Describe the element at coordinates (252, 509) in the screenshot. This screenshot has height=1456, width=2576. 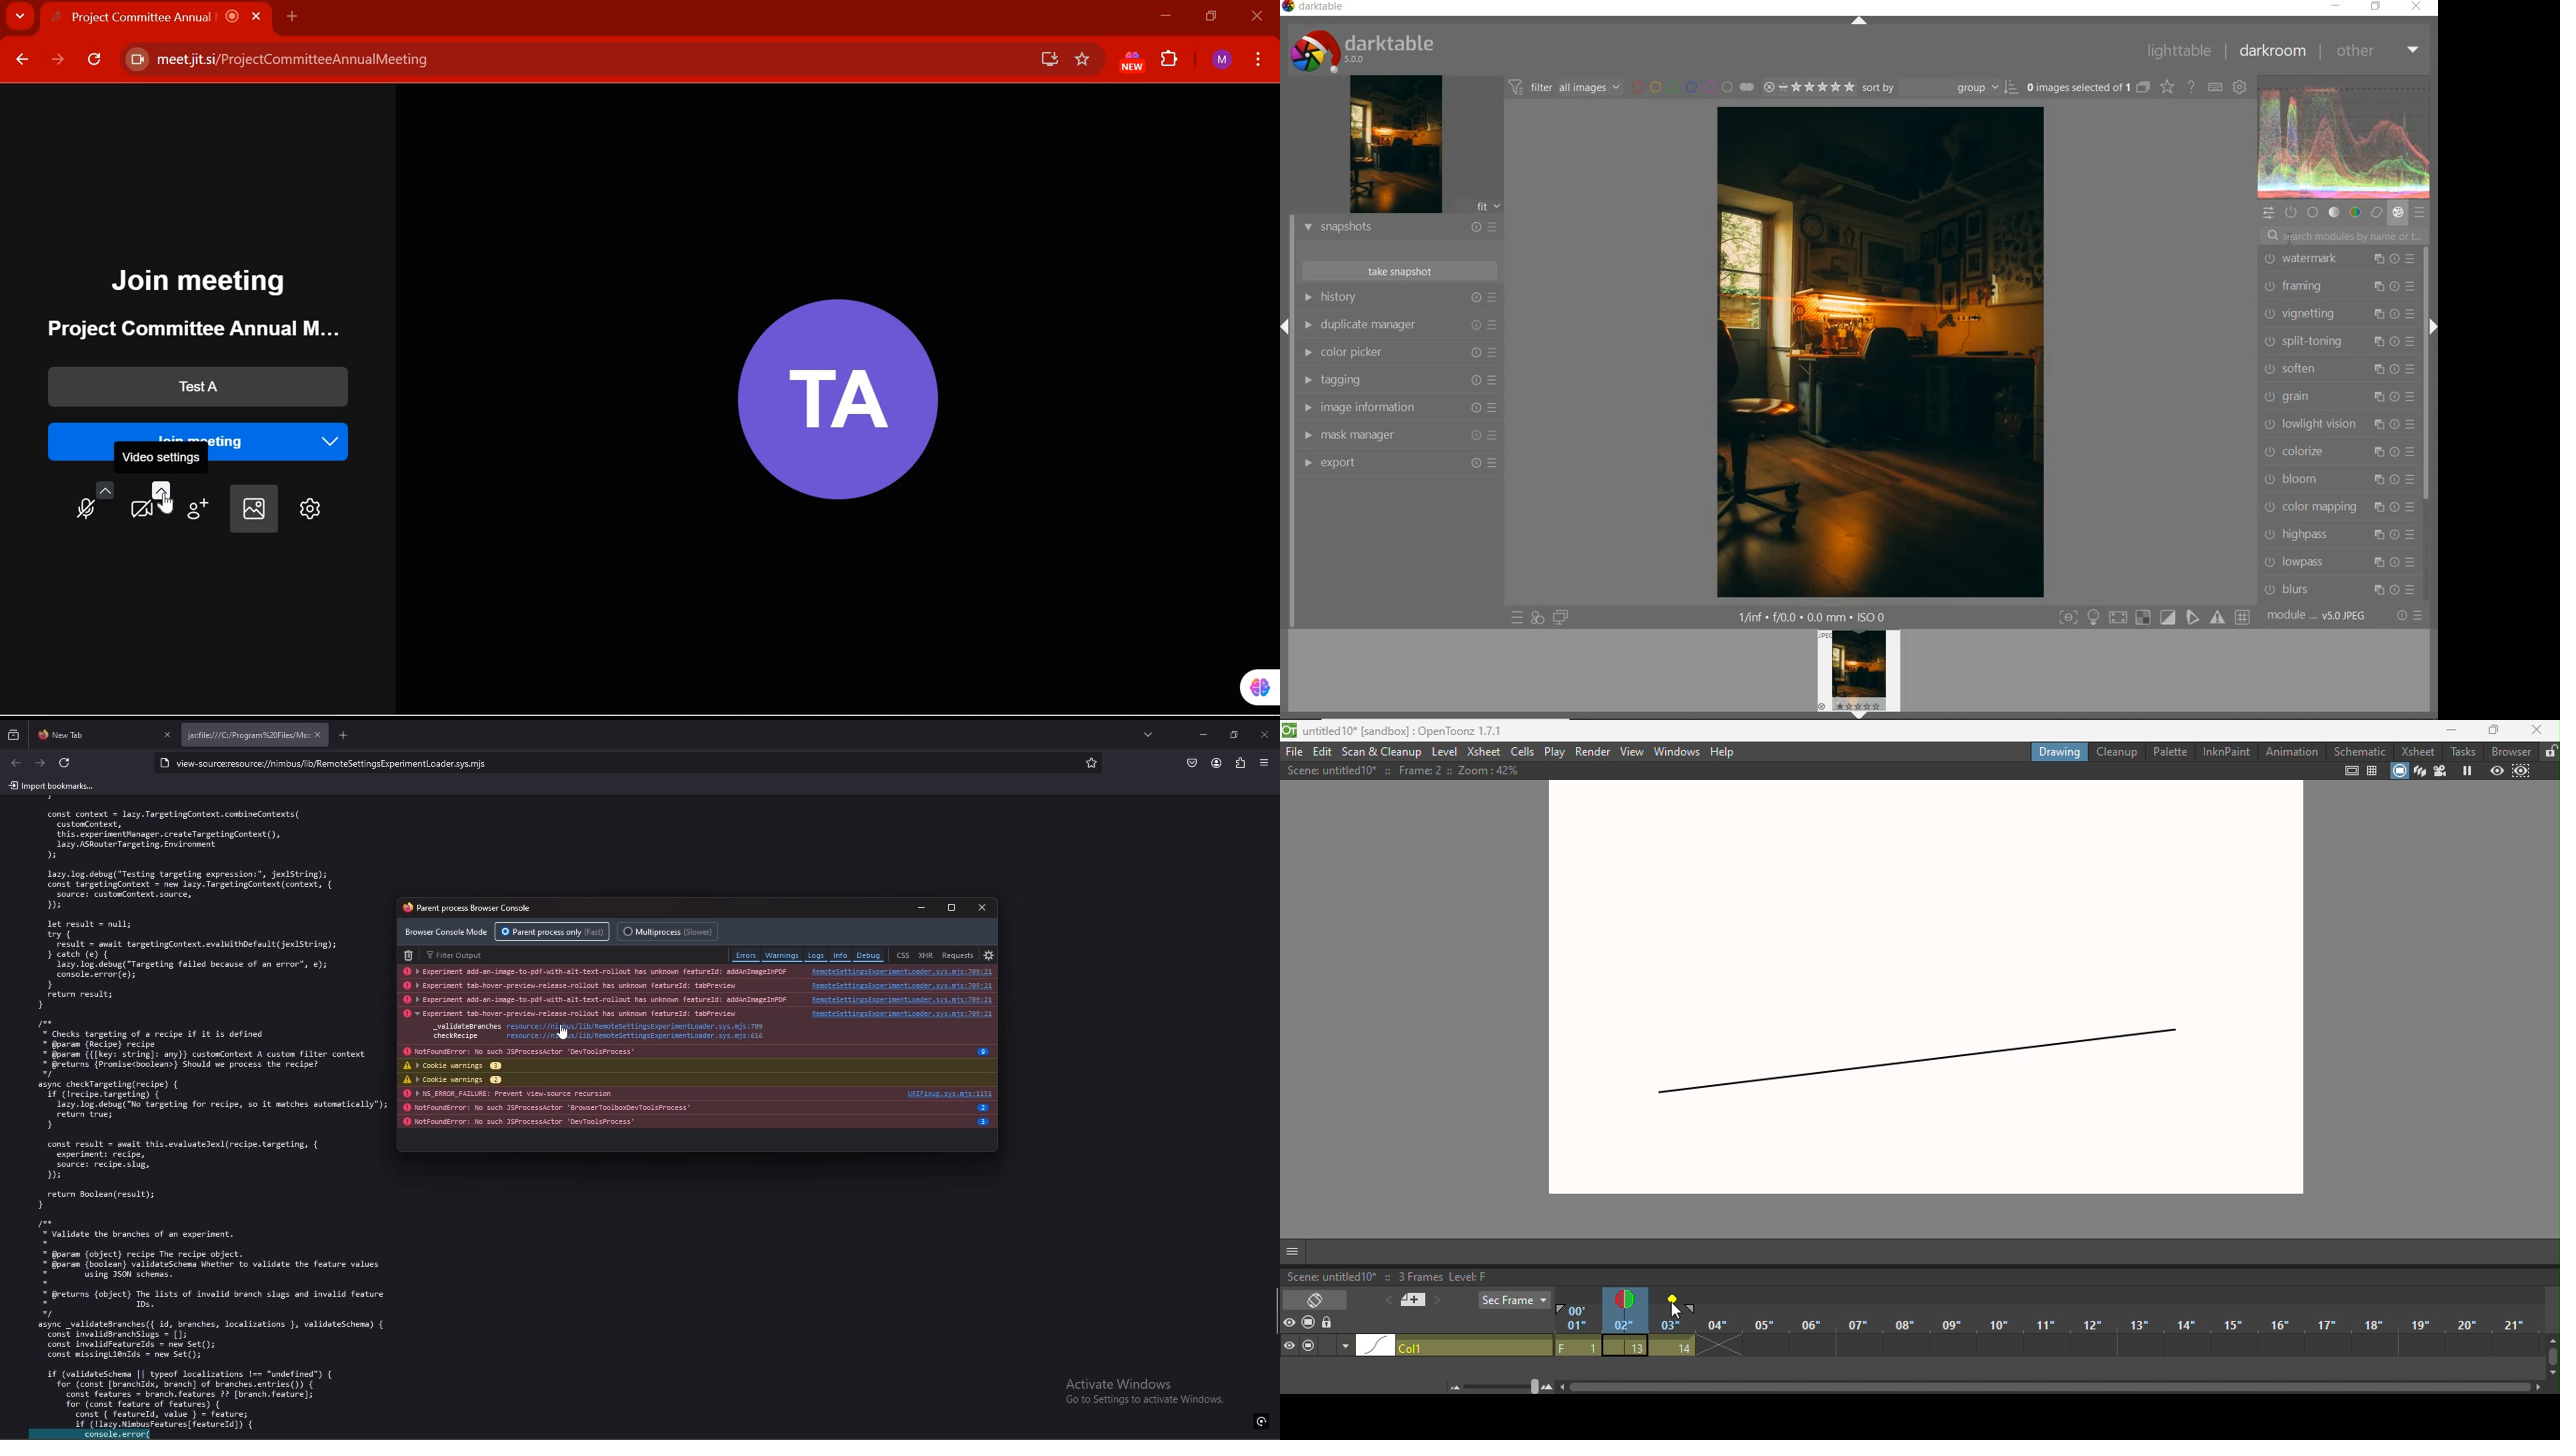
I see `select background` at that location.